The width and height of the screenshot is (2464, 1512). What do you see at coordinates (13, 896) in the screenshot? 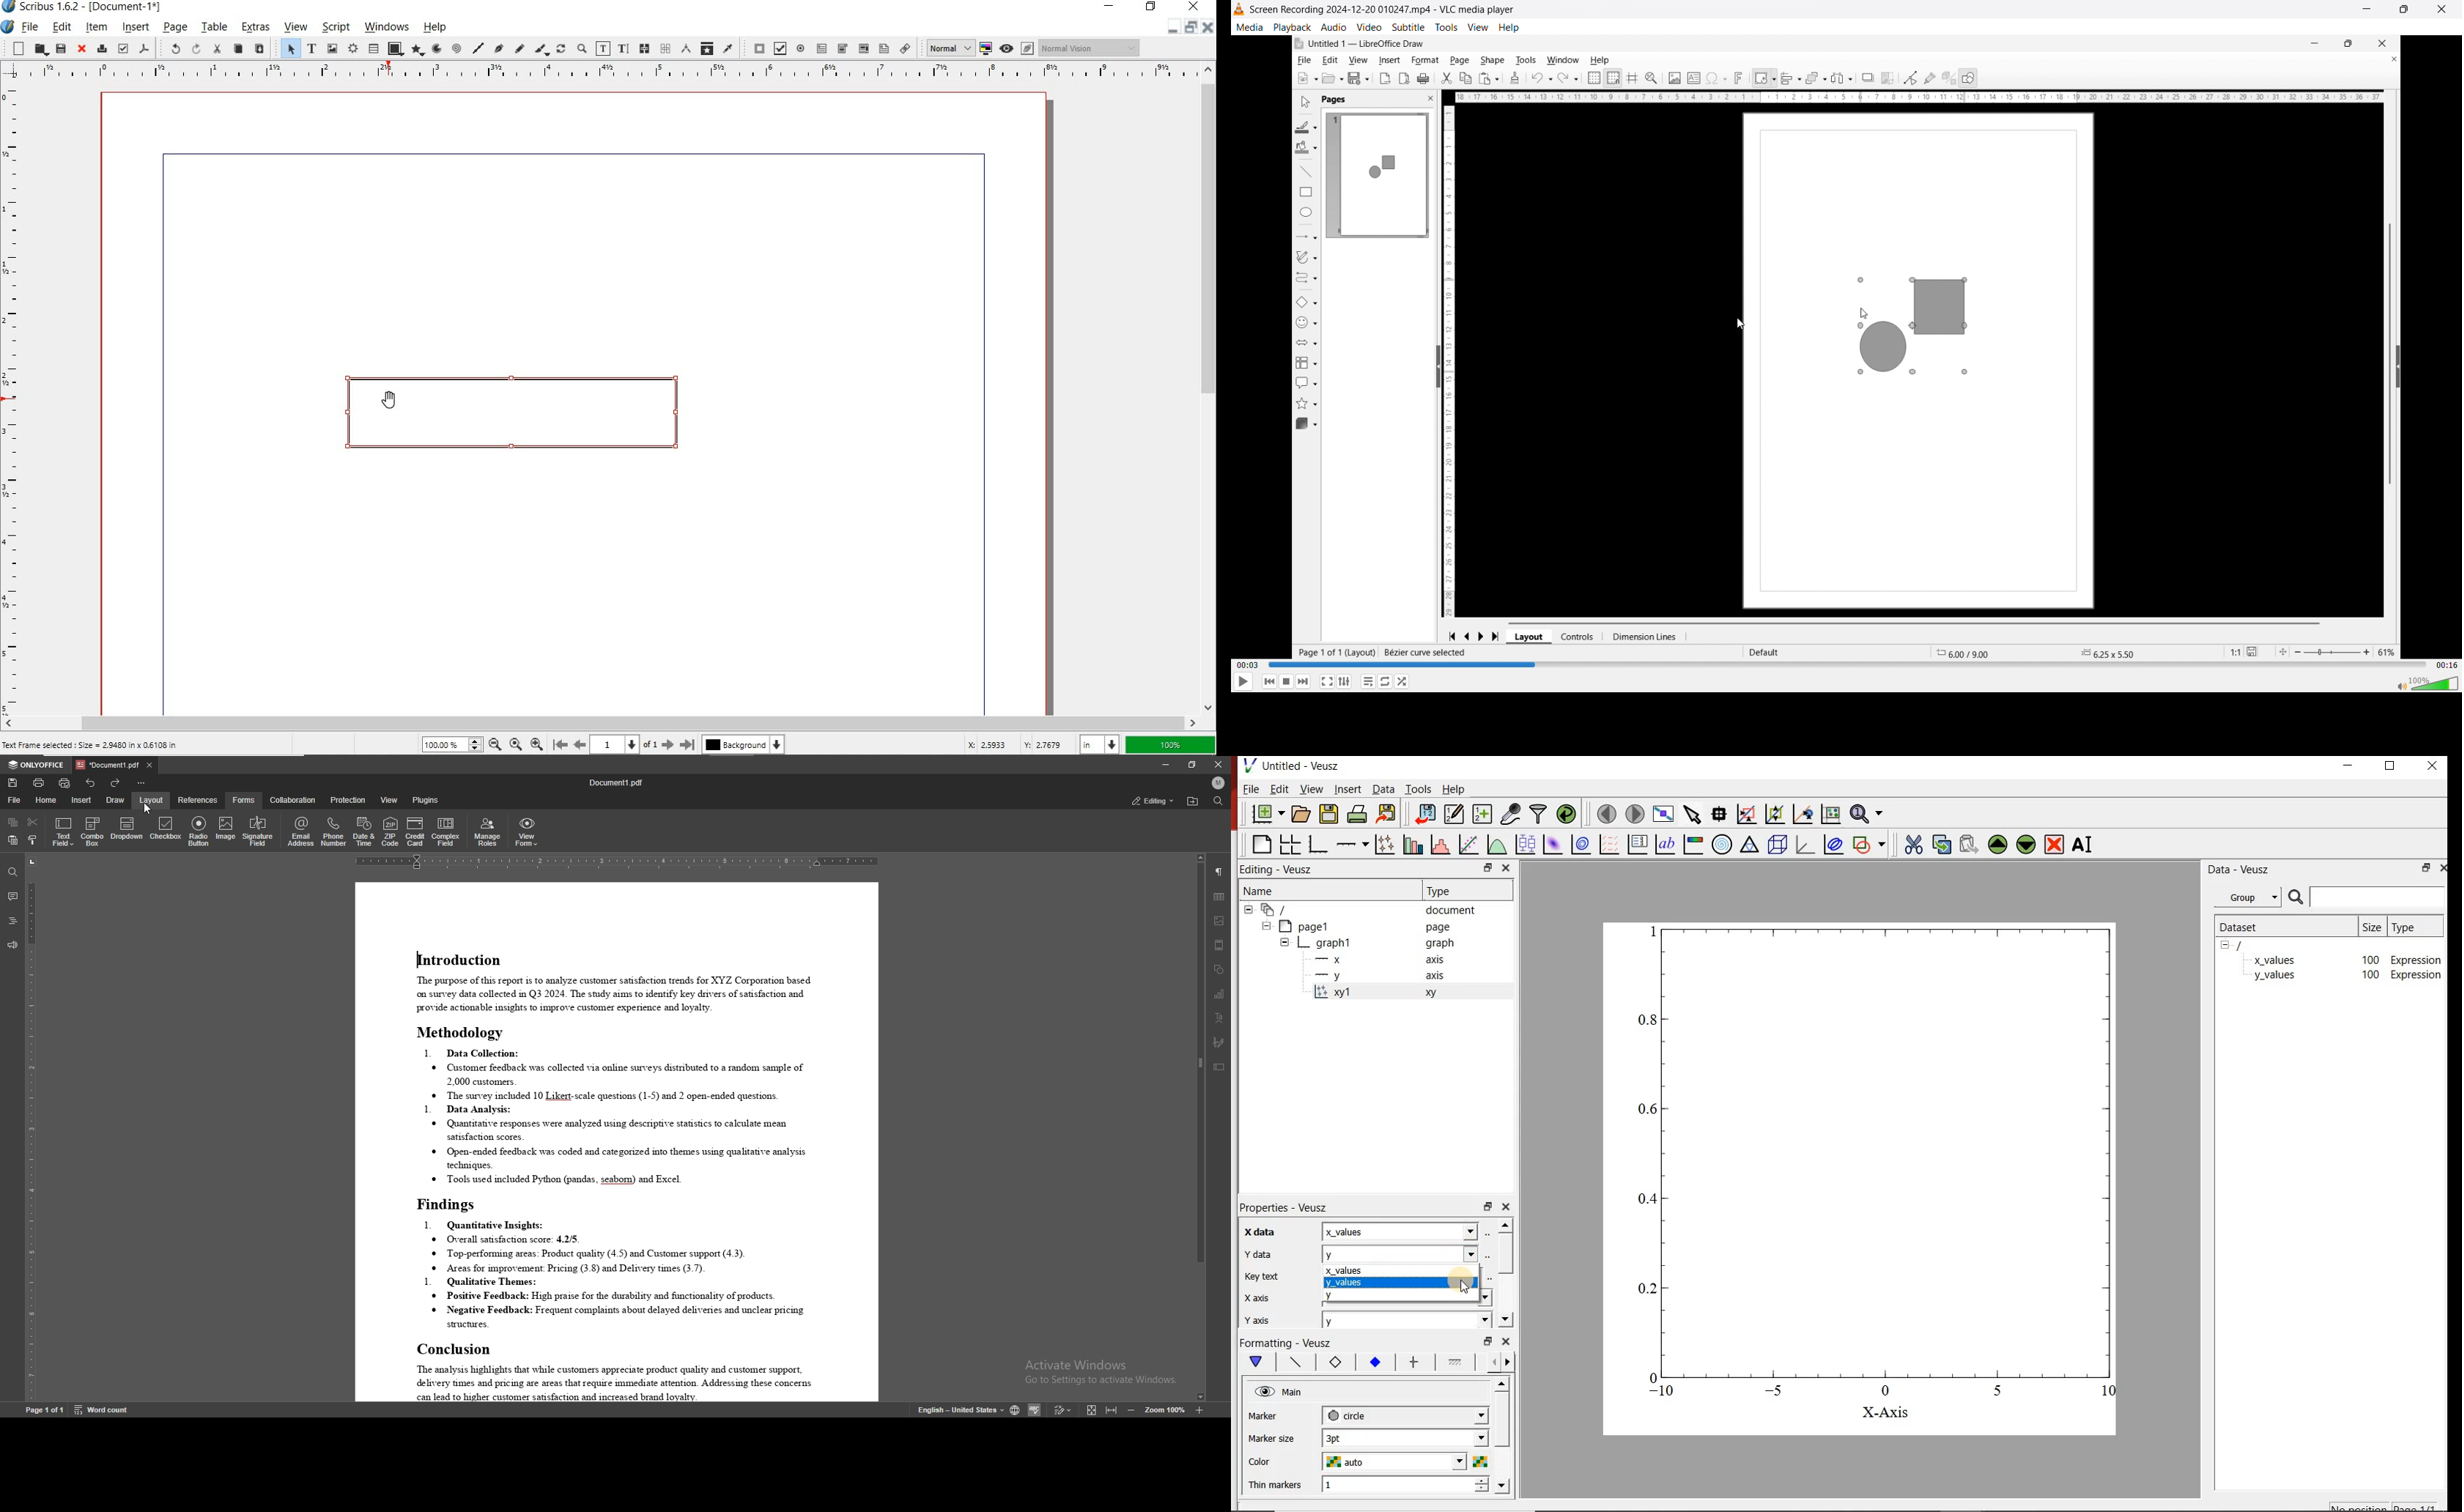
I see `comments` at bounding box center [13, 896].